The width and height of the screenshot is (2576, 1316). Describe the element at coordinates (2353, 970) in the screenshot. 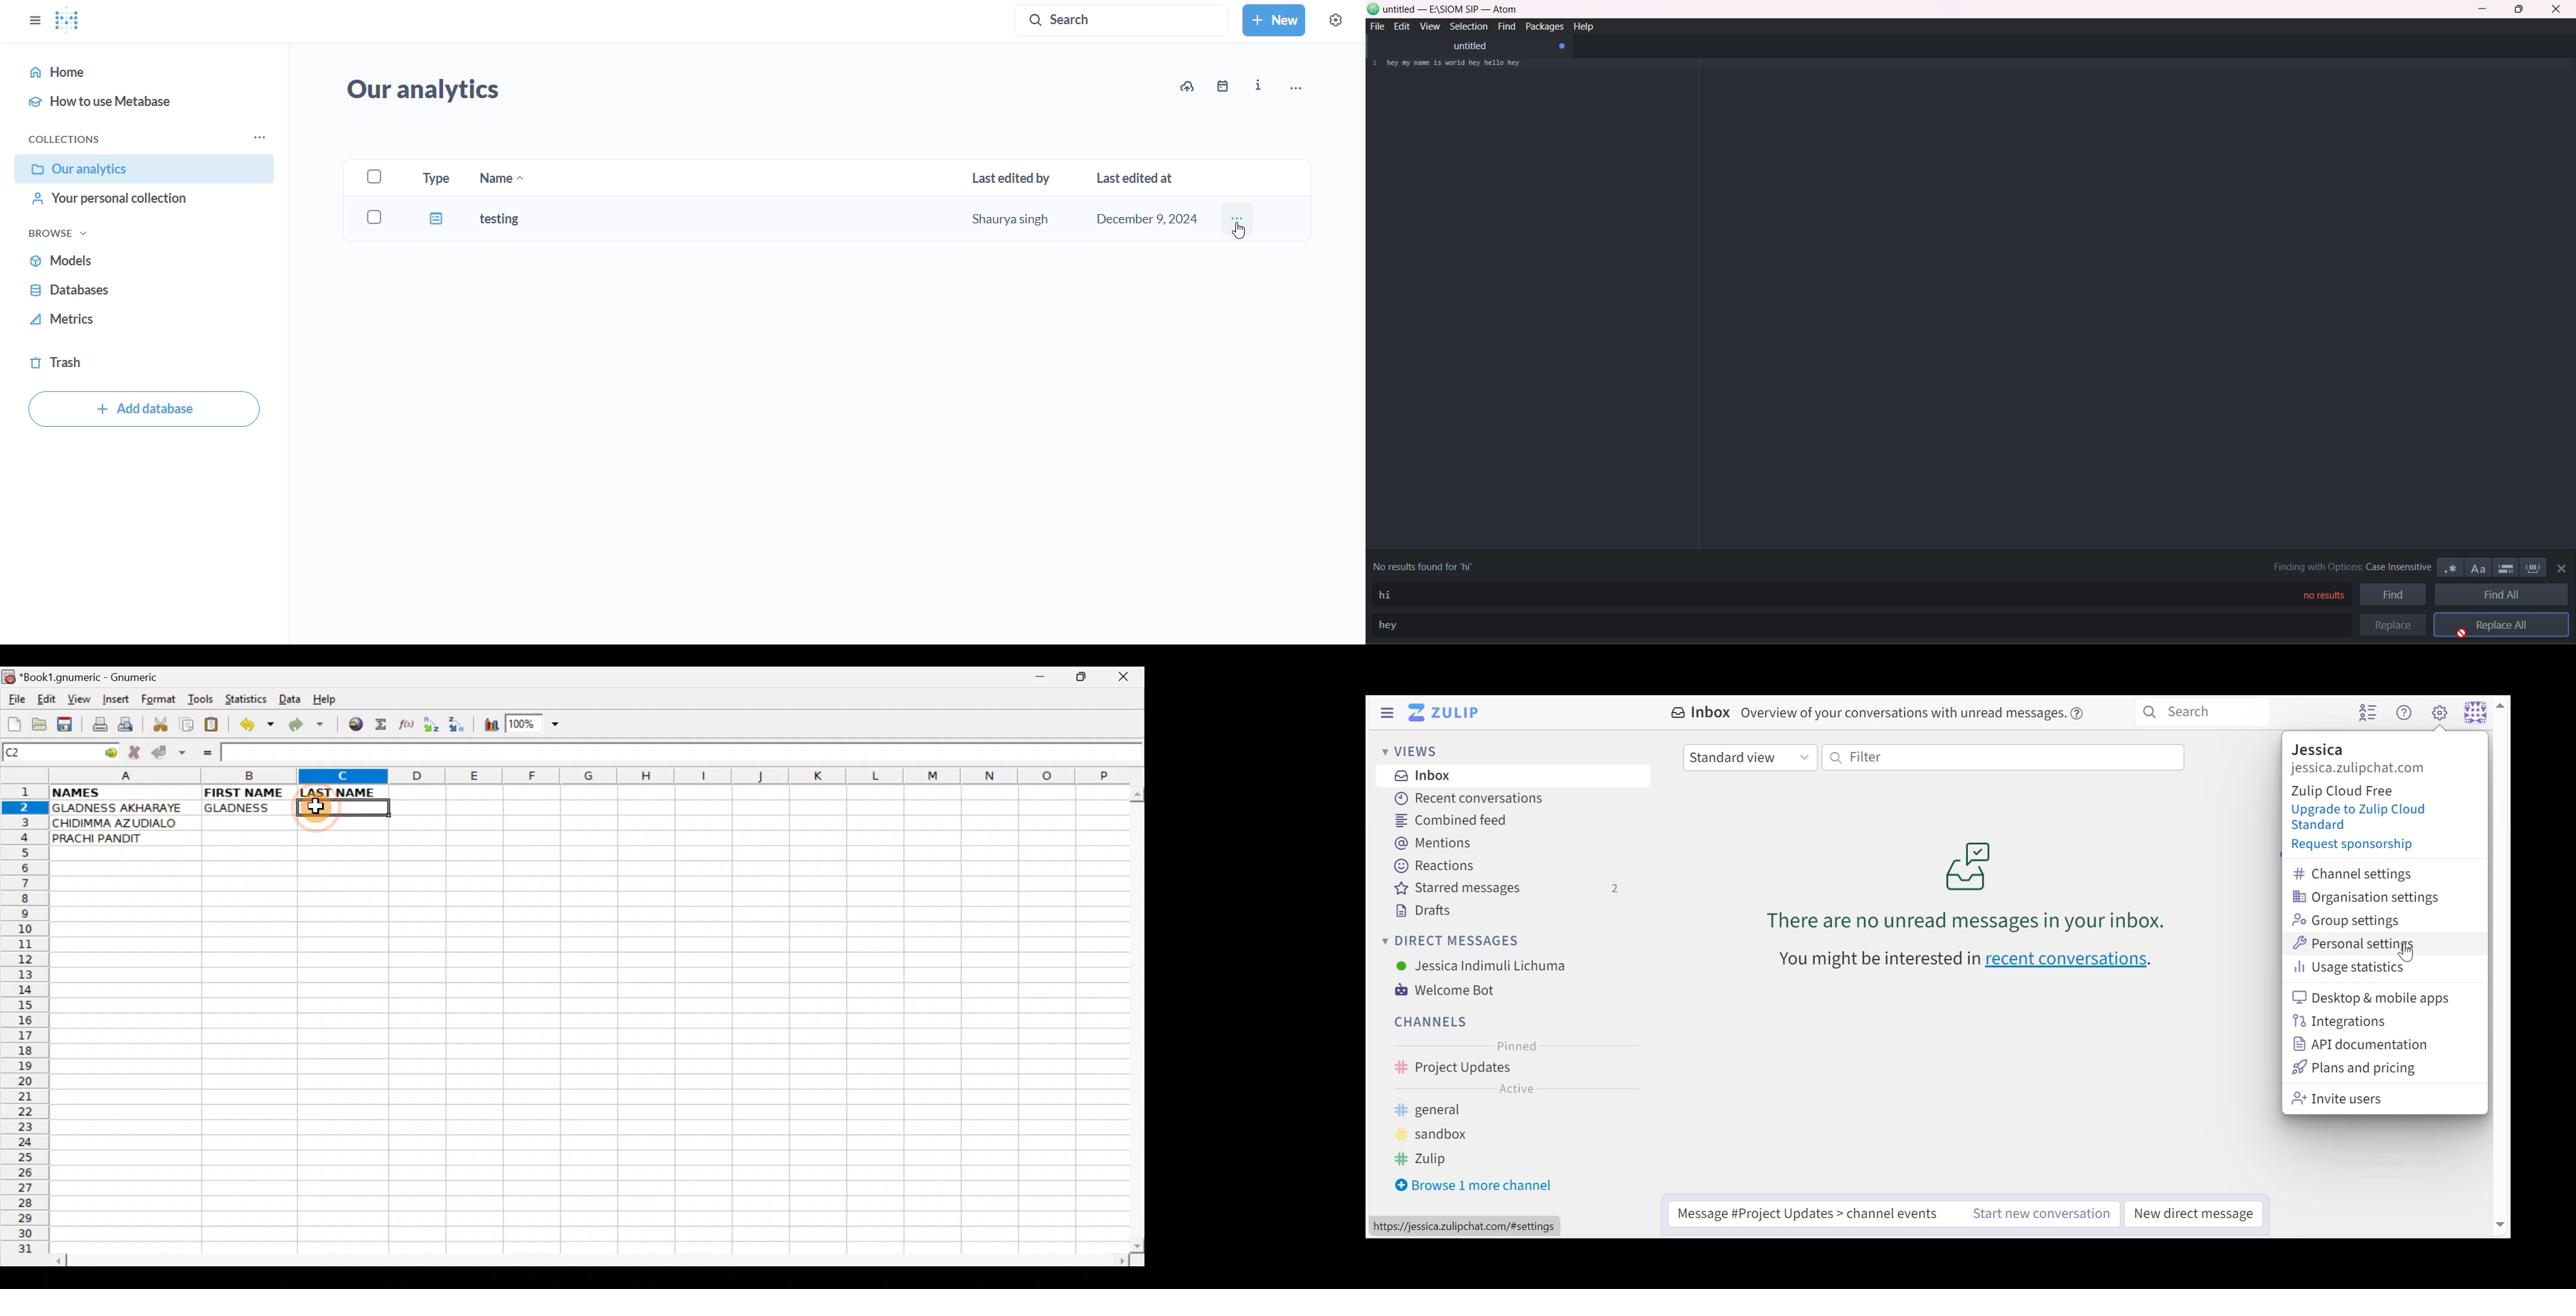

I see `Usage Statistics` at that location.